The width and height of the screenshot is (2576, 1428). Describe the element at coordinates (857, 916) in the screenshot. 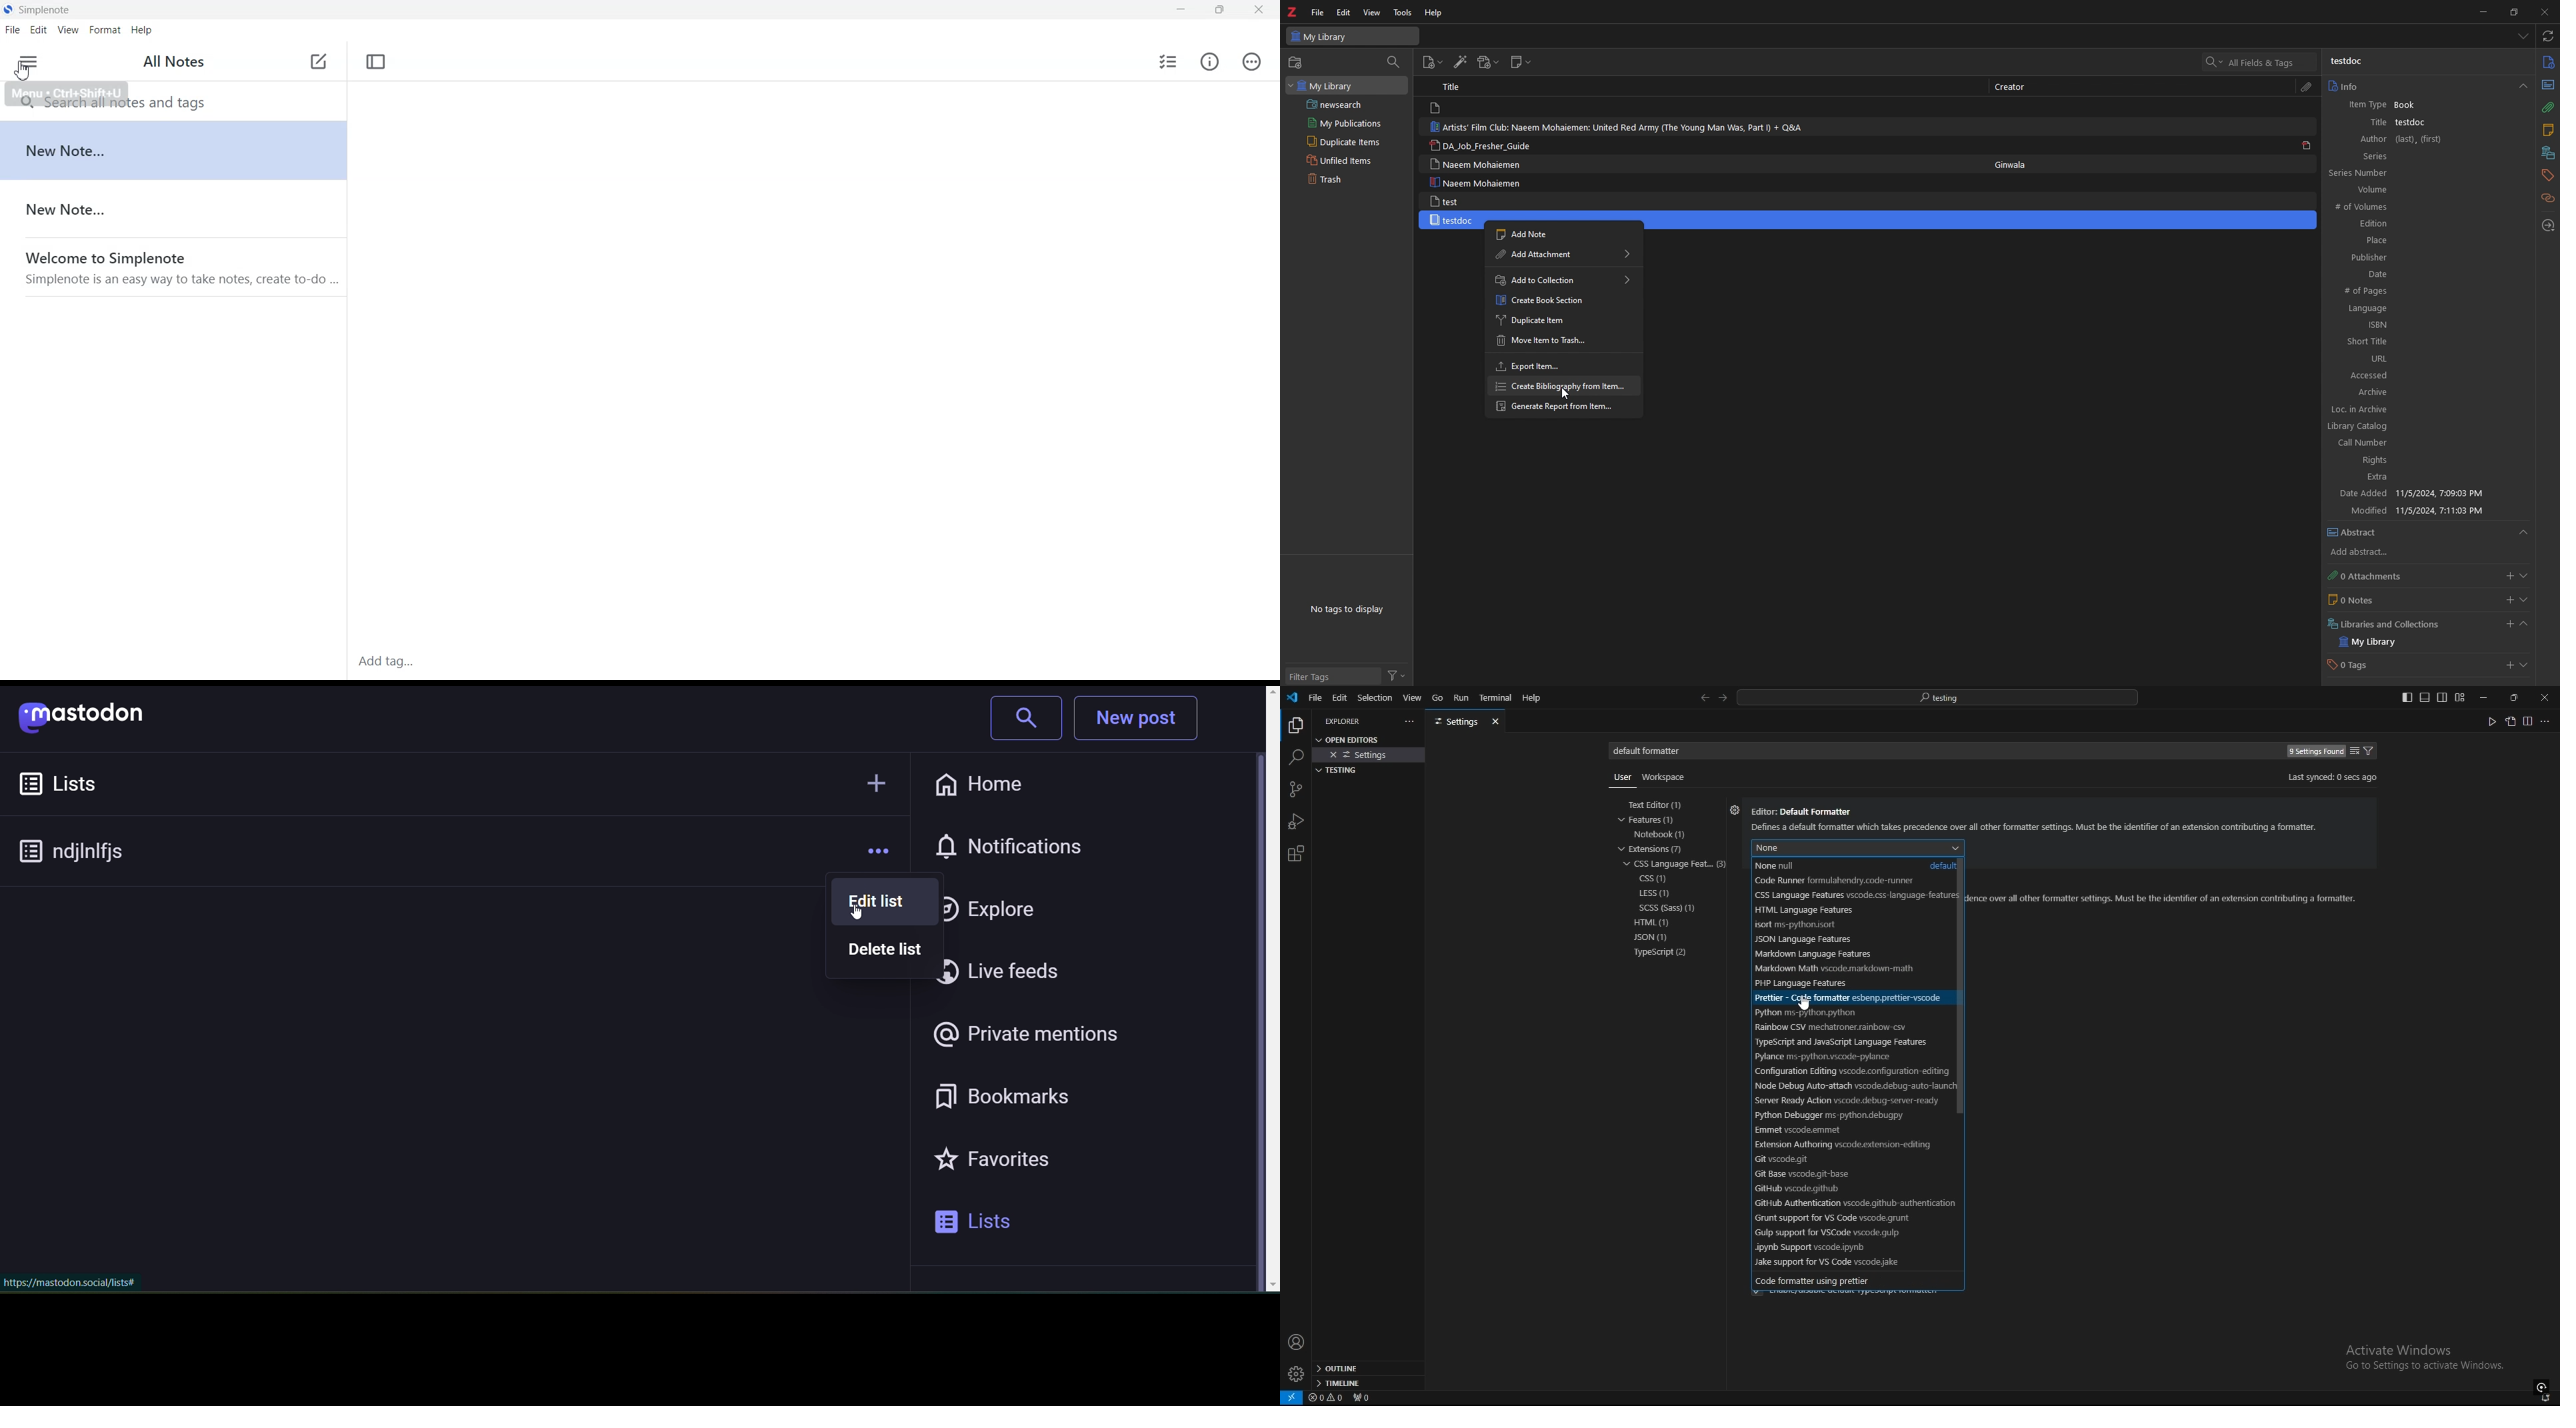

I see `cursor` at that location.